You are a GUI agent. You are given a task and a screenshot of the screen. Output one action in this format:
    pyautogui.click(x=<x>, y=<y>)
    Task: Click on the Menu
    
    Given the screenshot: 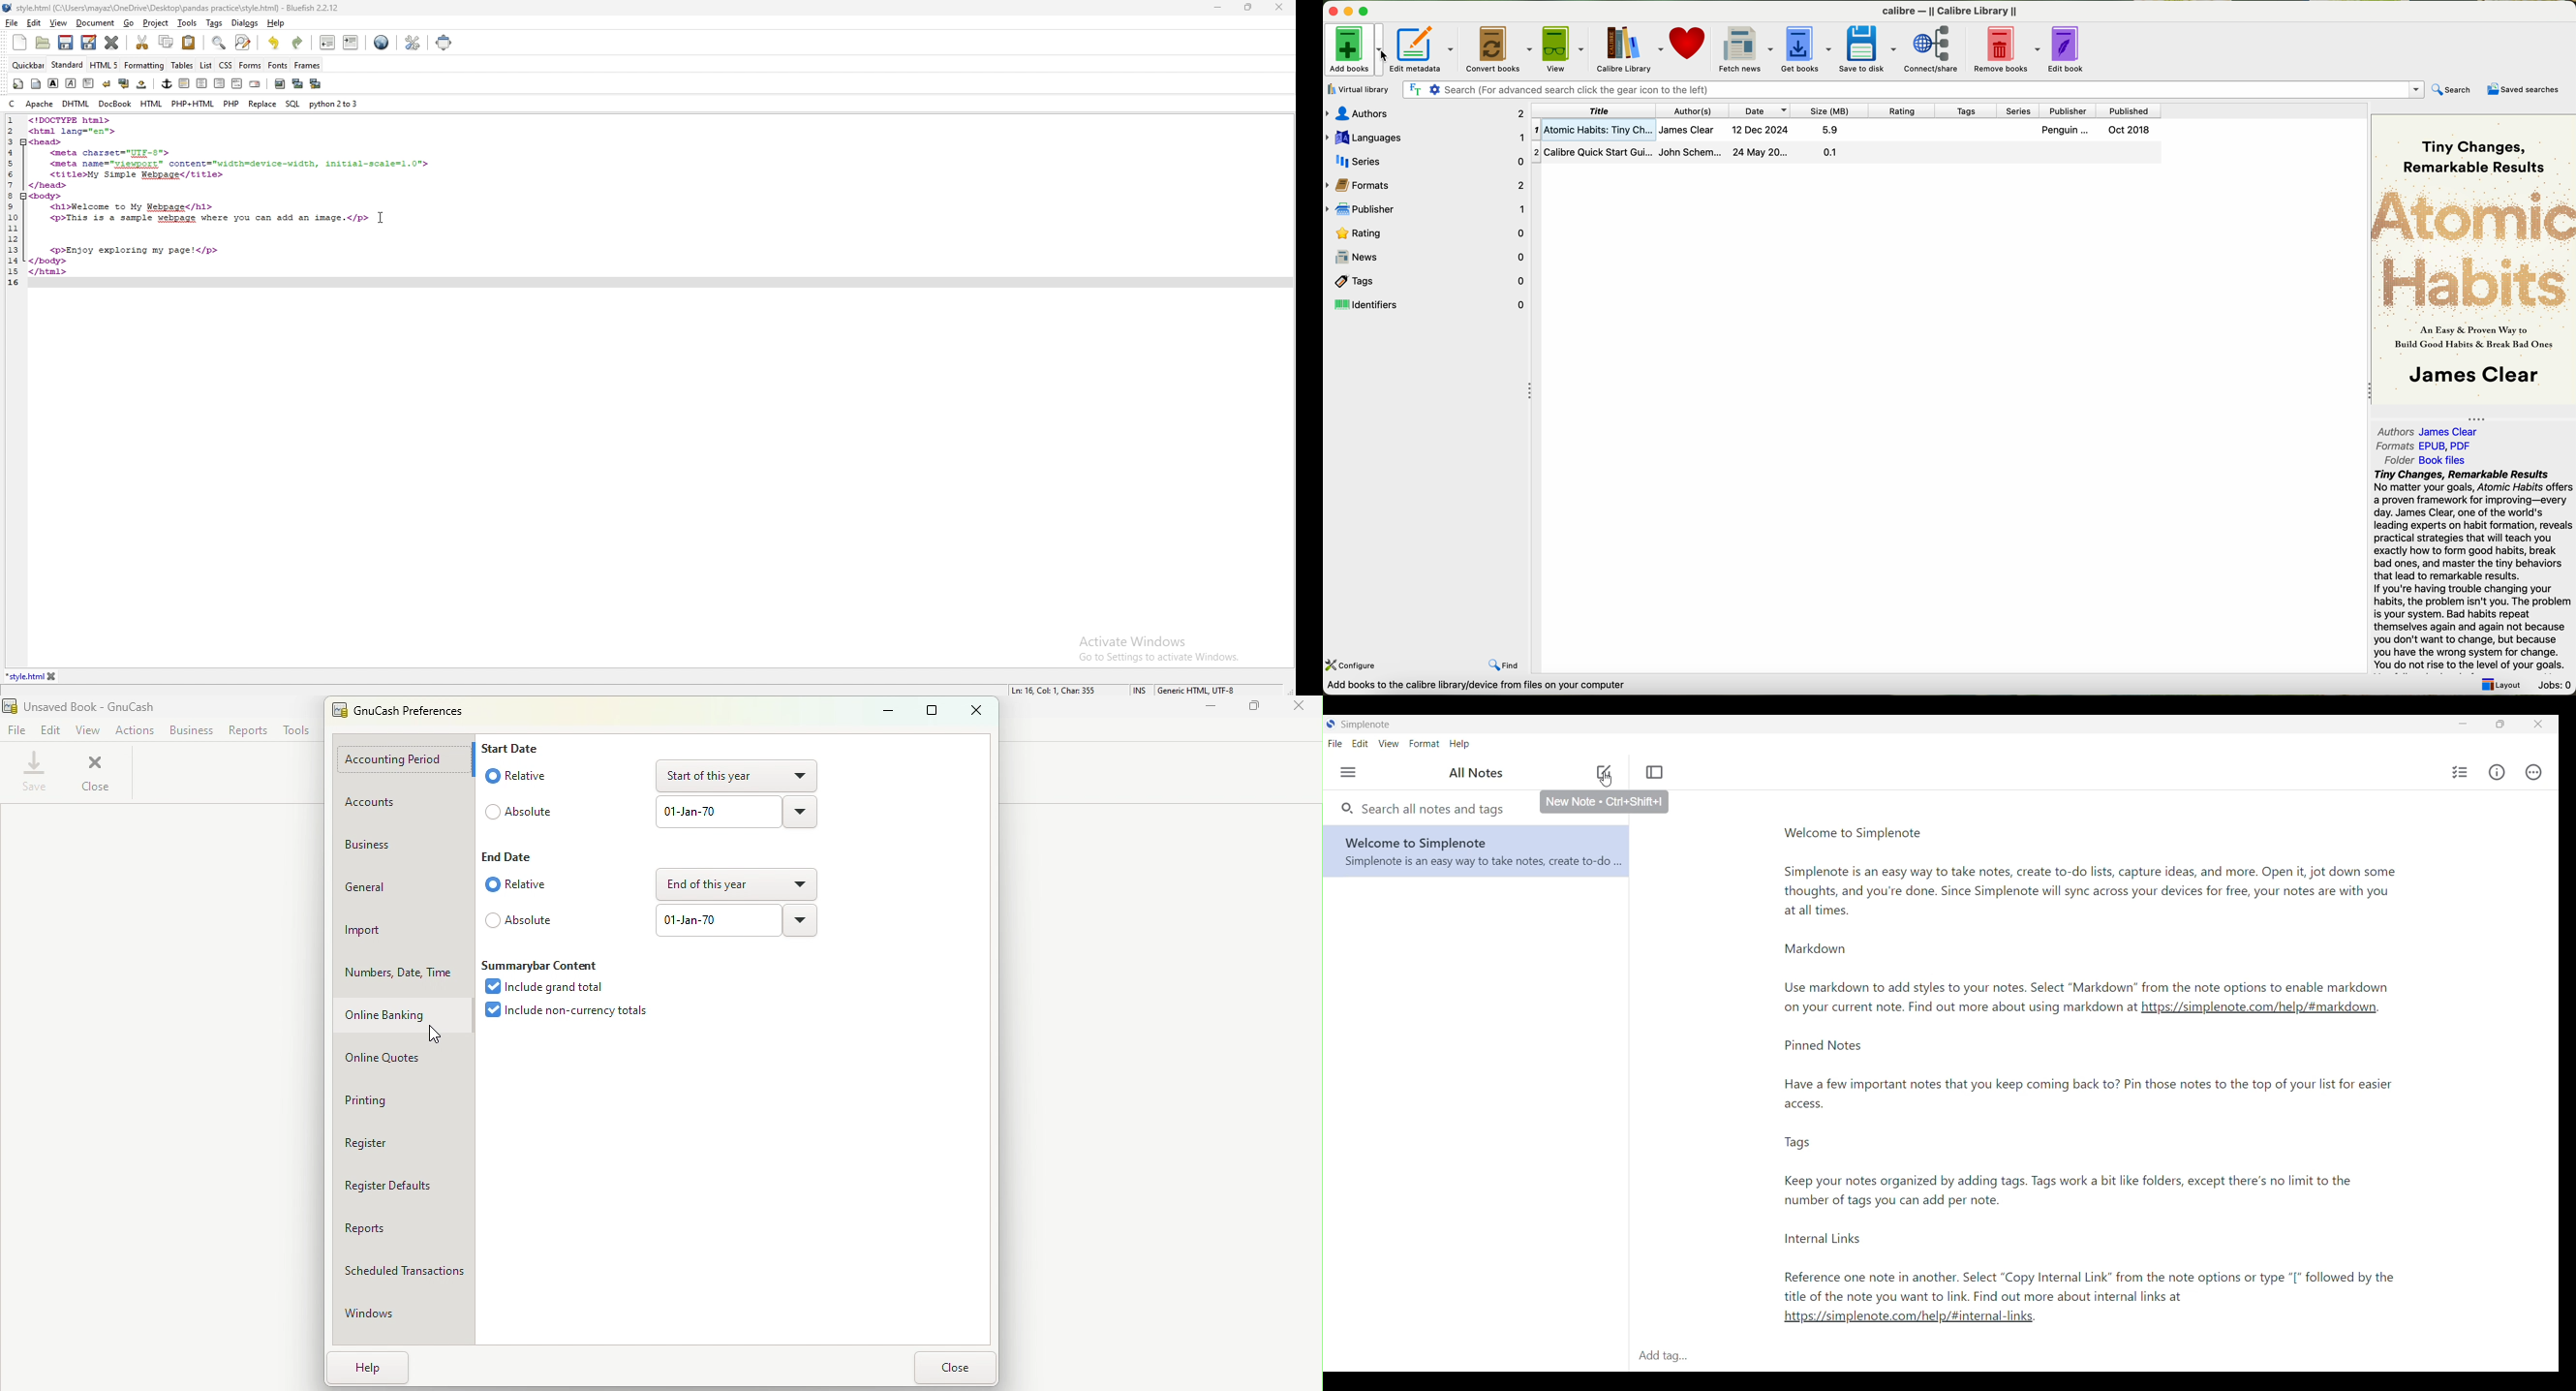 What is the action you would take?
    pyautogui.click(x=1348, y=772)
    